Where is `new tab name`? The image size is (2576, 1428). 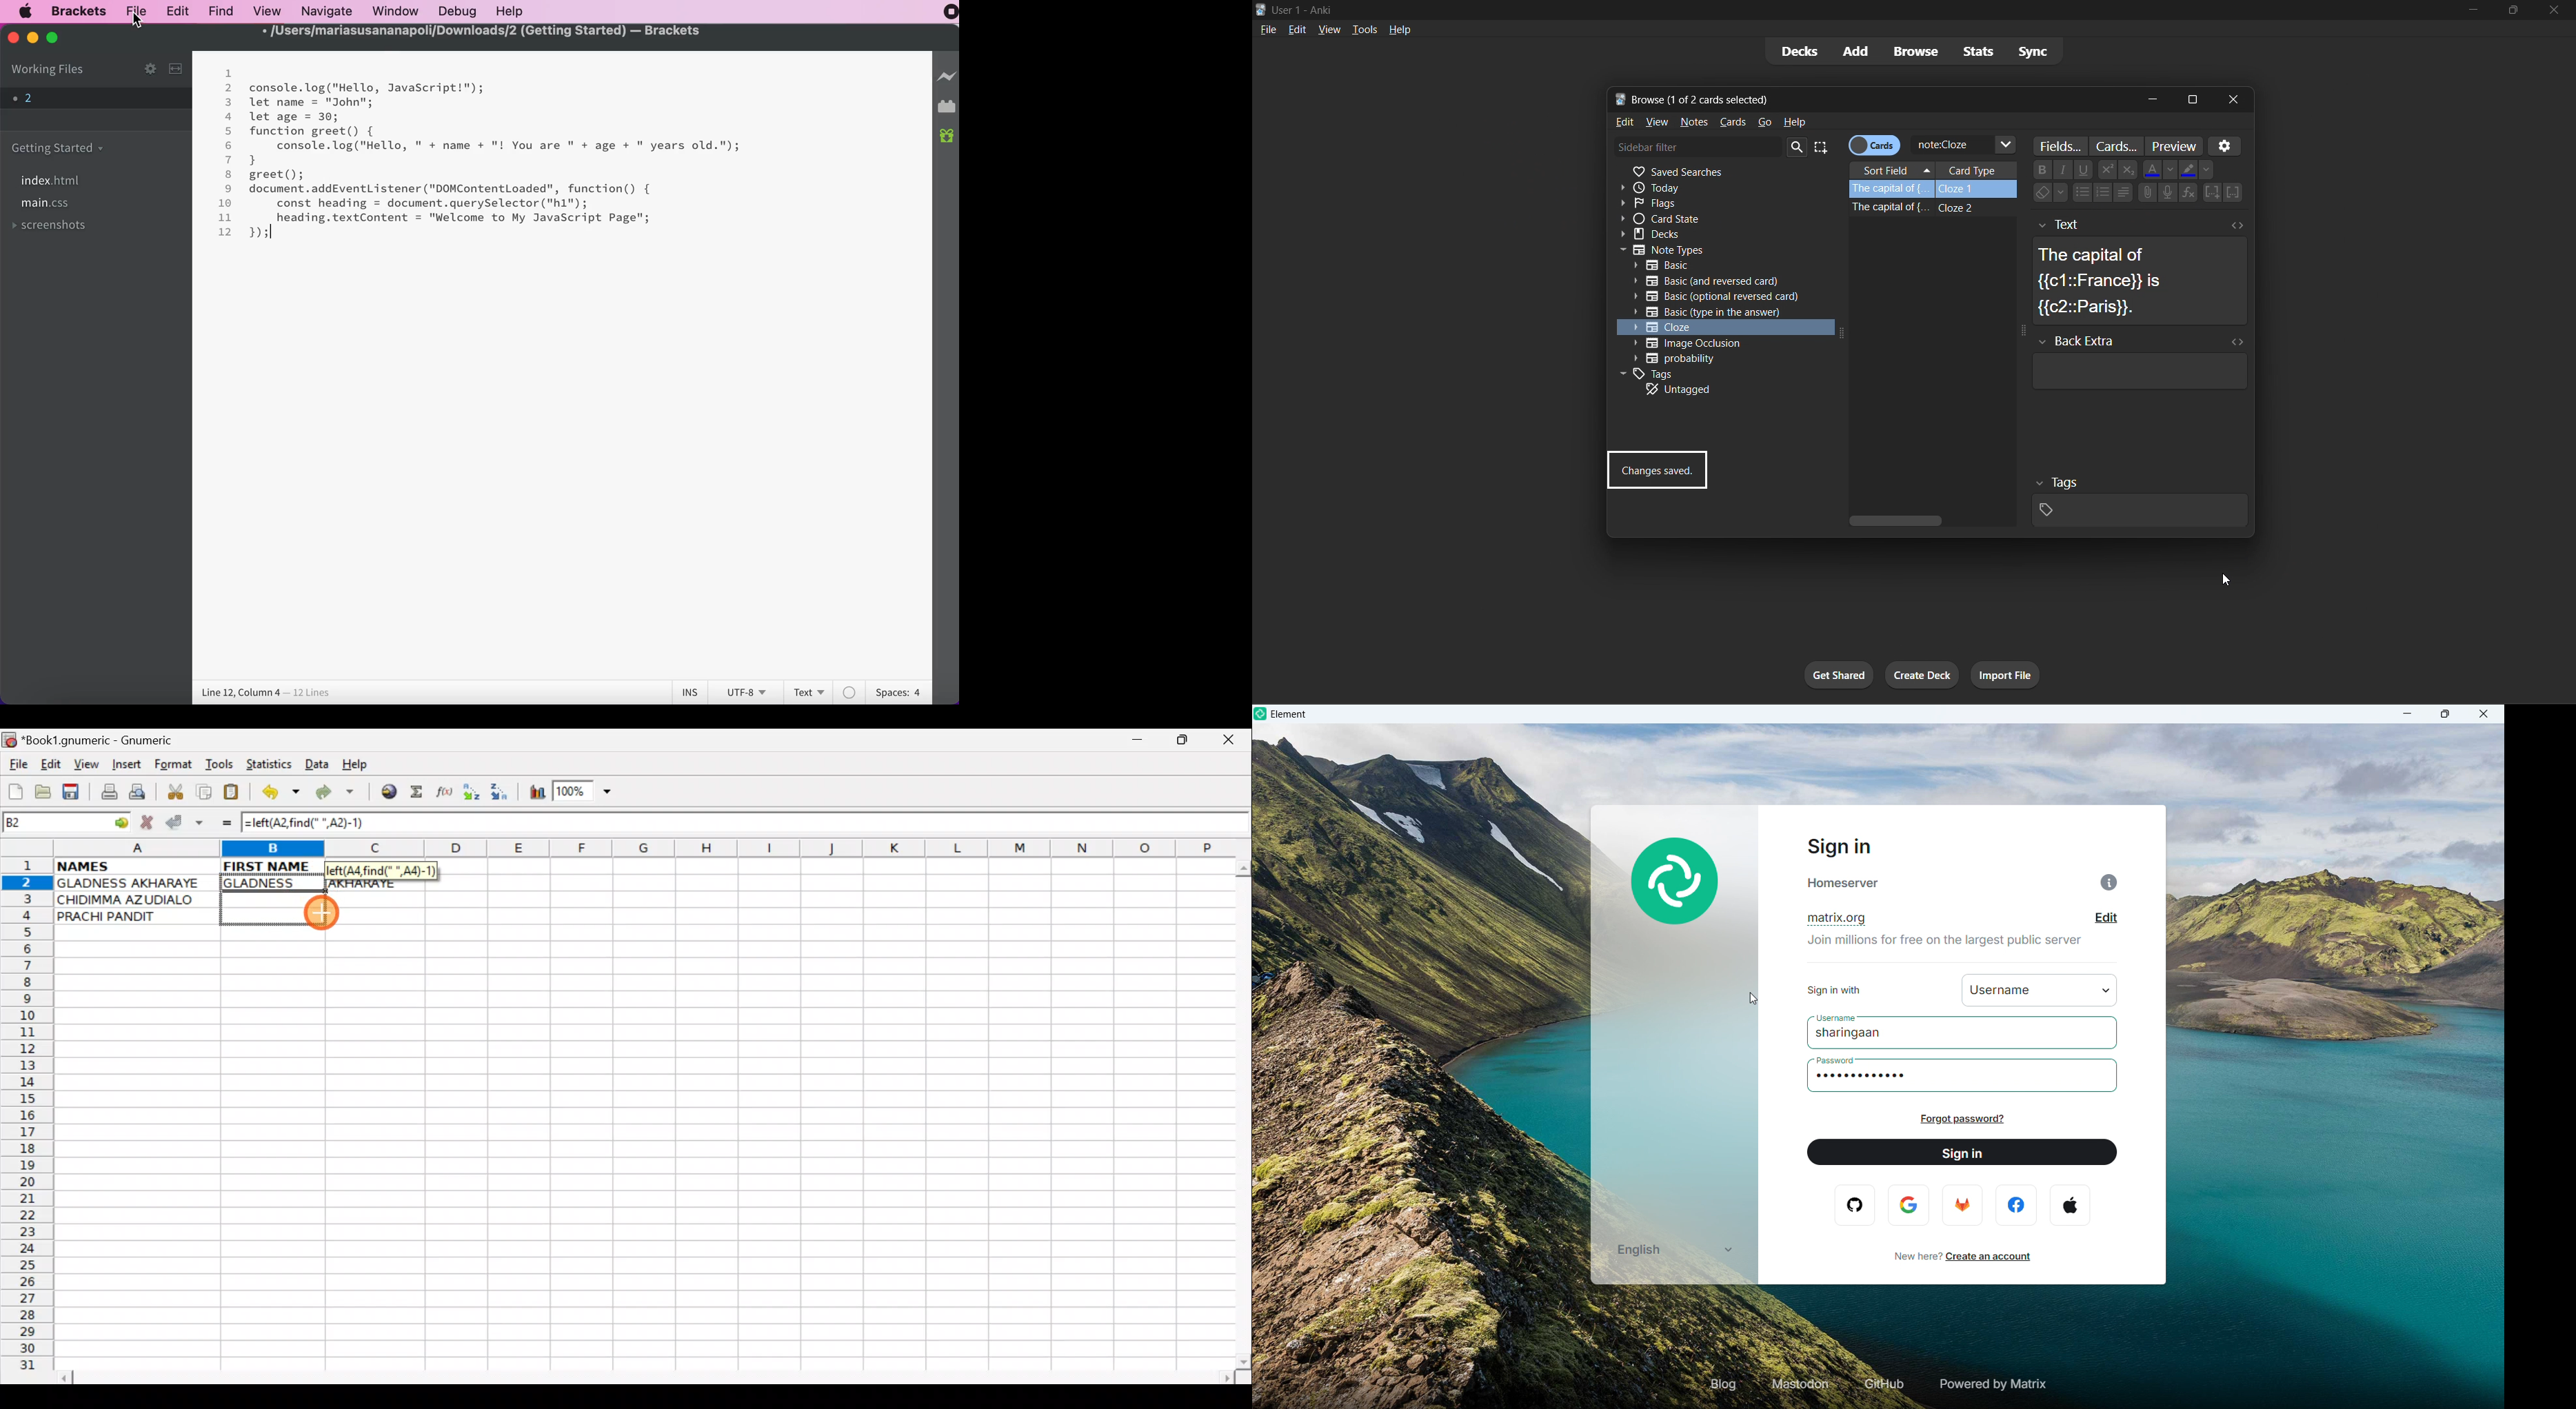 new tab name is located at coordinates (1872, 100).